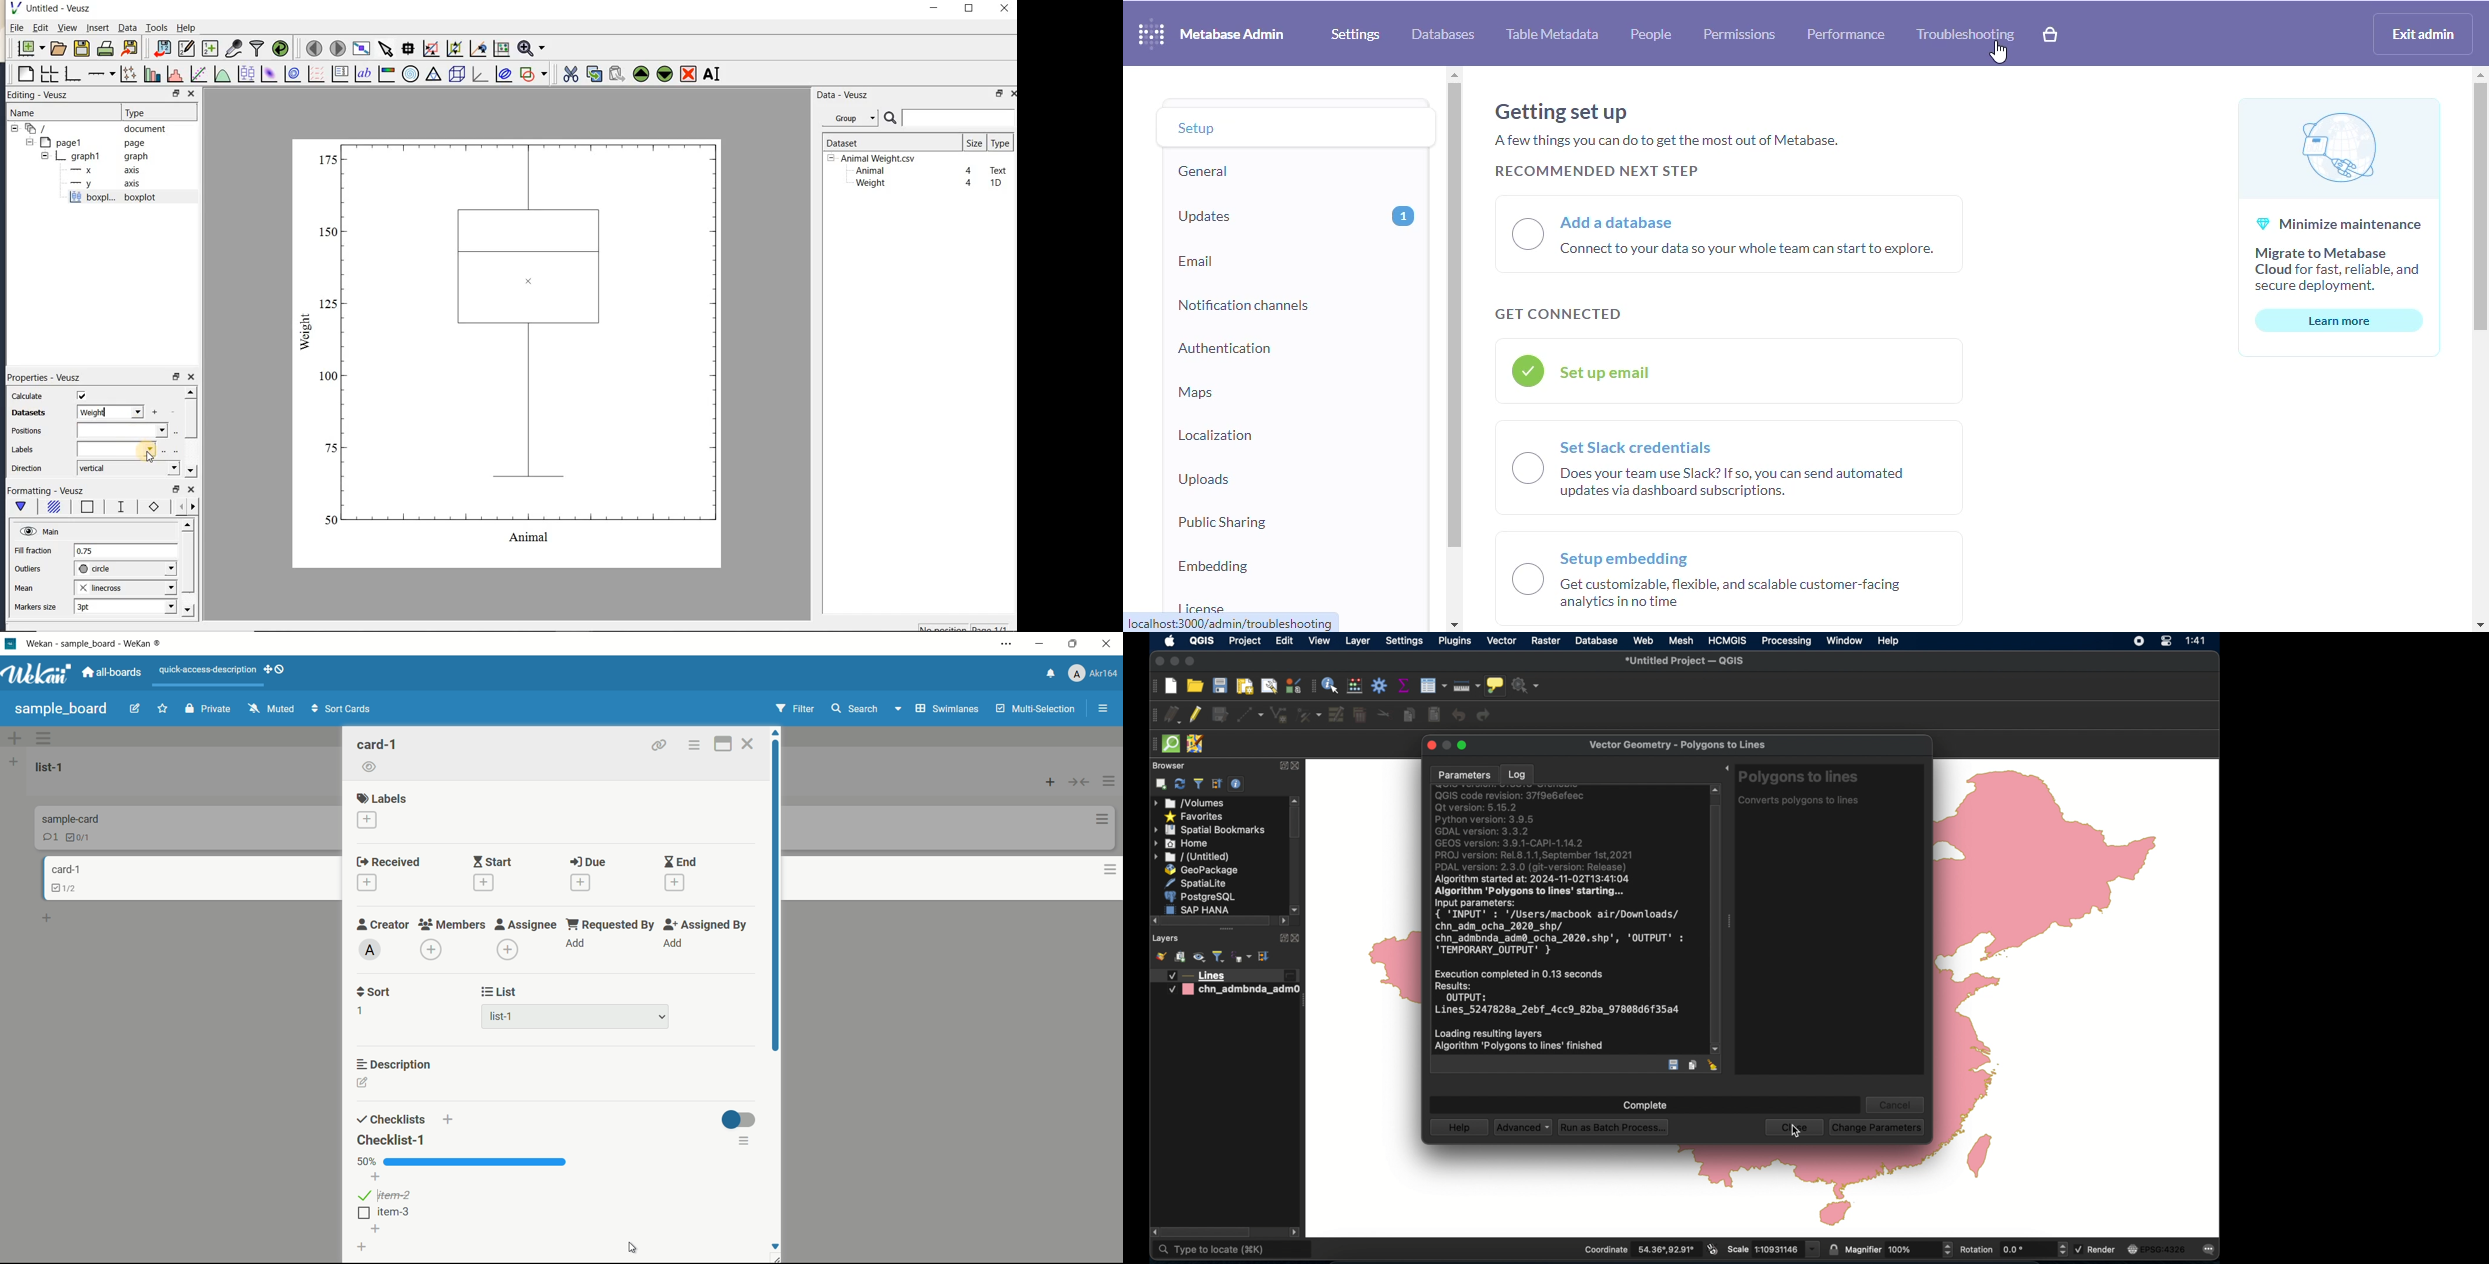 The image size is (2492, 1288). I want to click on requested by, so click(609, 925).